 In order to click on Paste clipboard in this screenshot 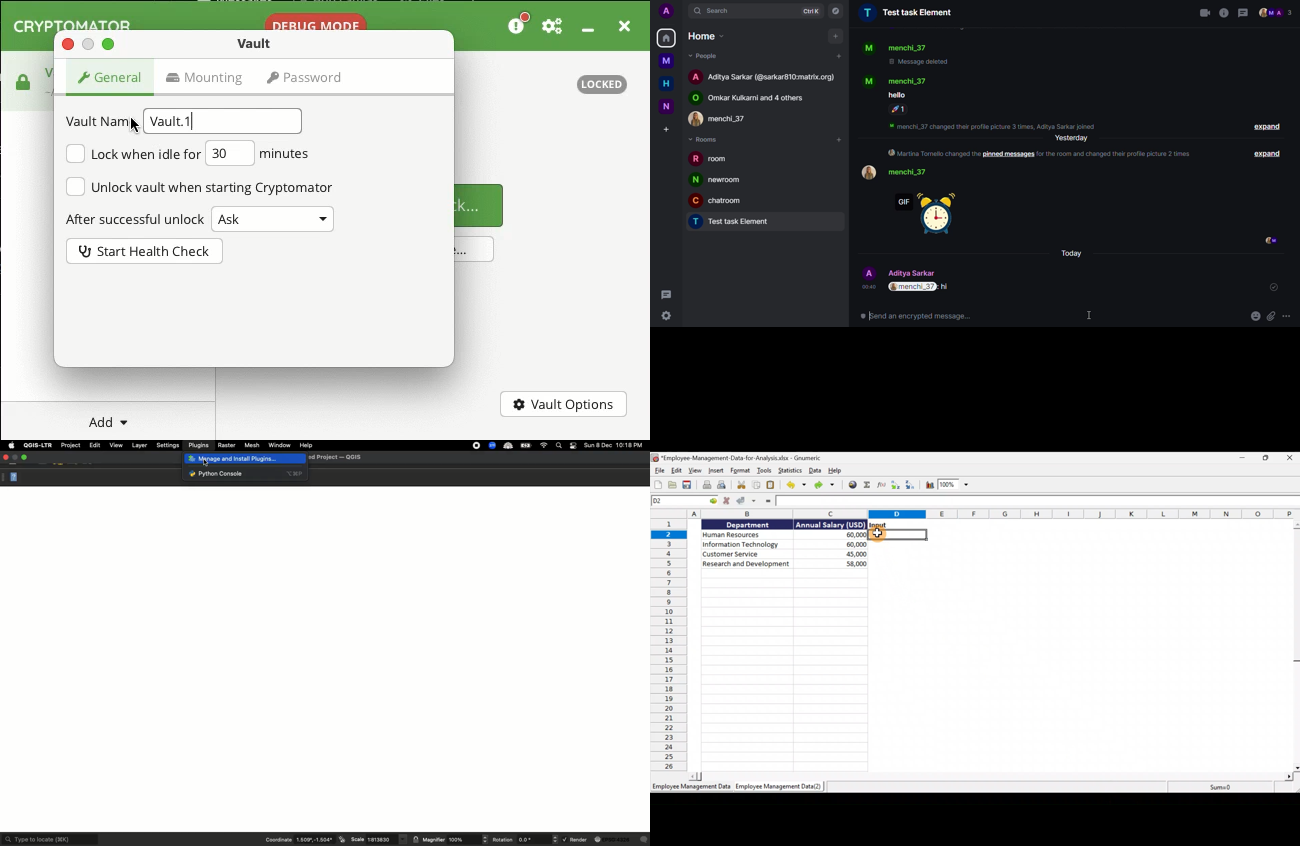, I will do `click(771, 485)`.